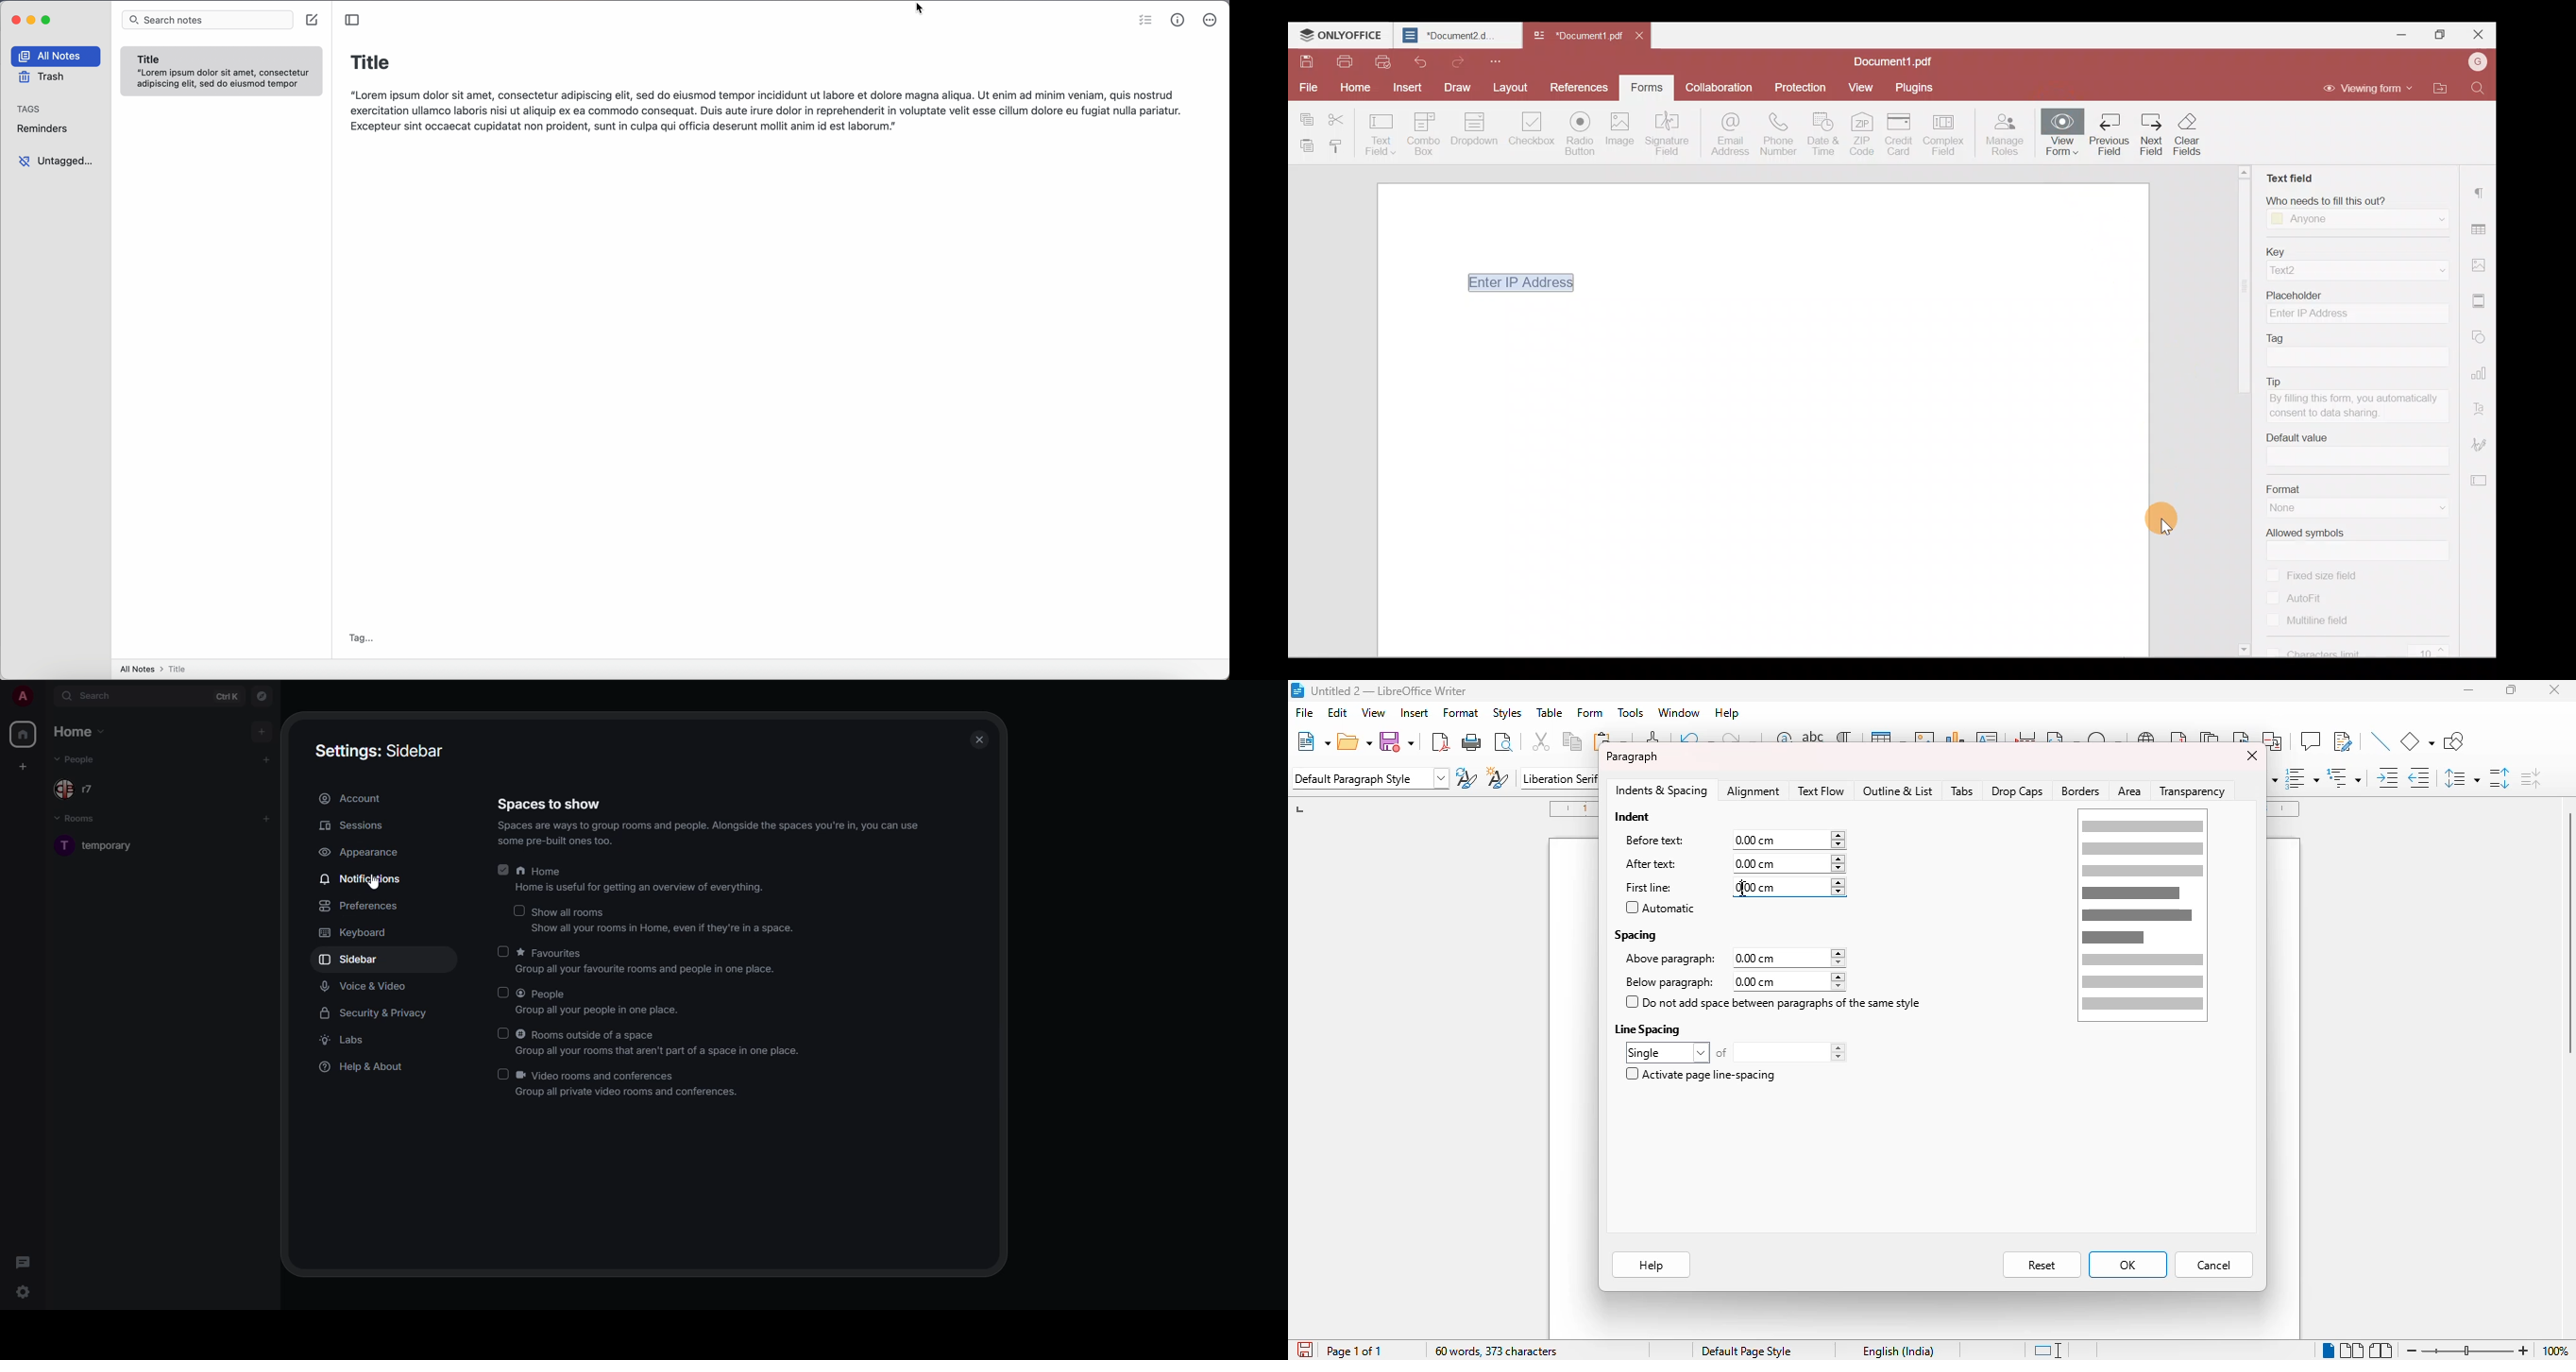  What do you see at coordinates (922, 9) in the screenshot?
I see `cursor` at bounding box center [922, 9].